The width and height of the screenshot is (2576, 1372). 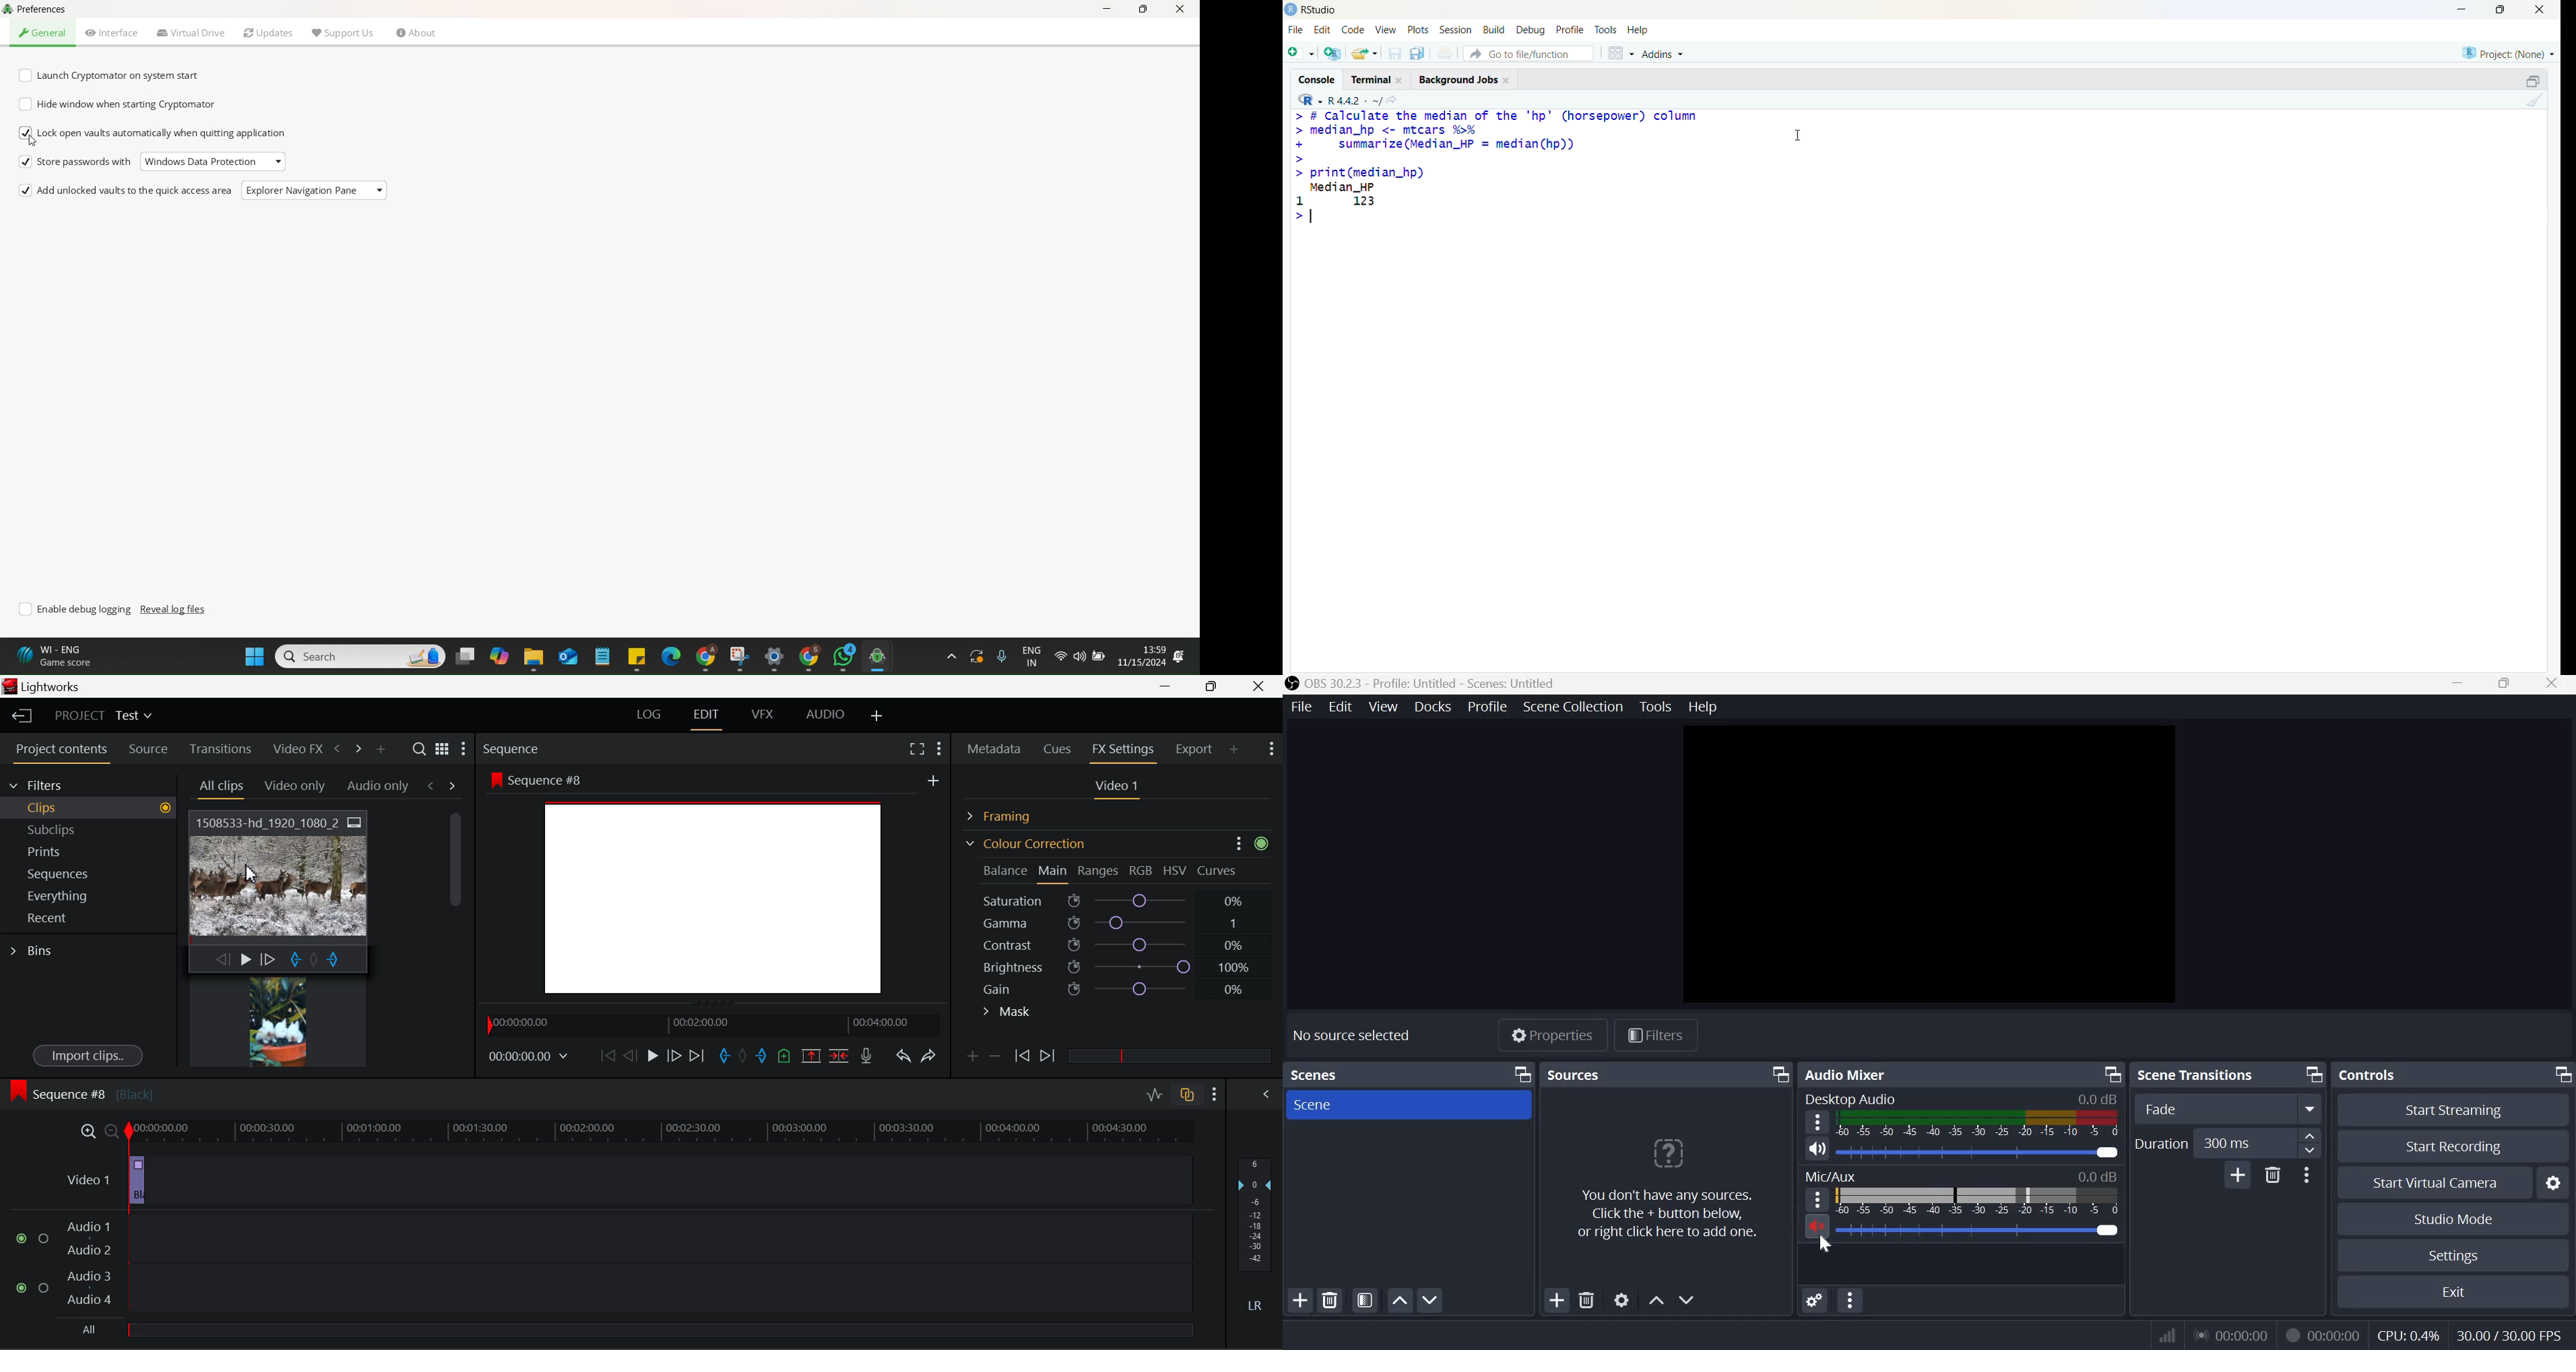 What do you see at coordinates (1054, 872) in the screenshot?
I see `Main Tab Open` at bounding box center [1054, 872].